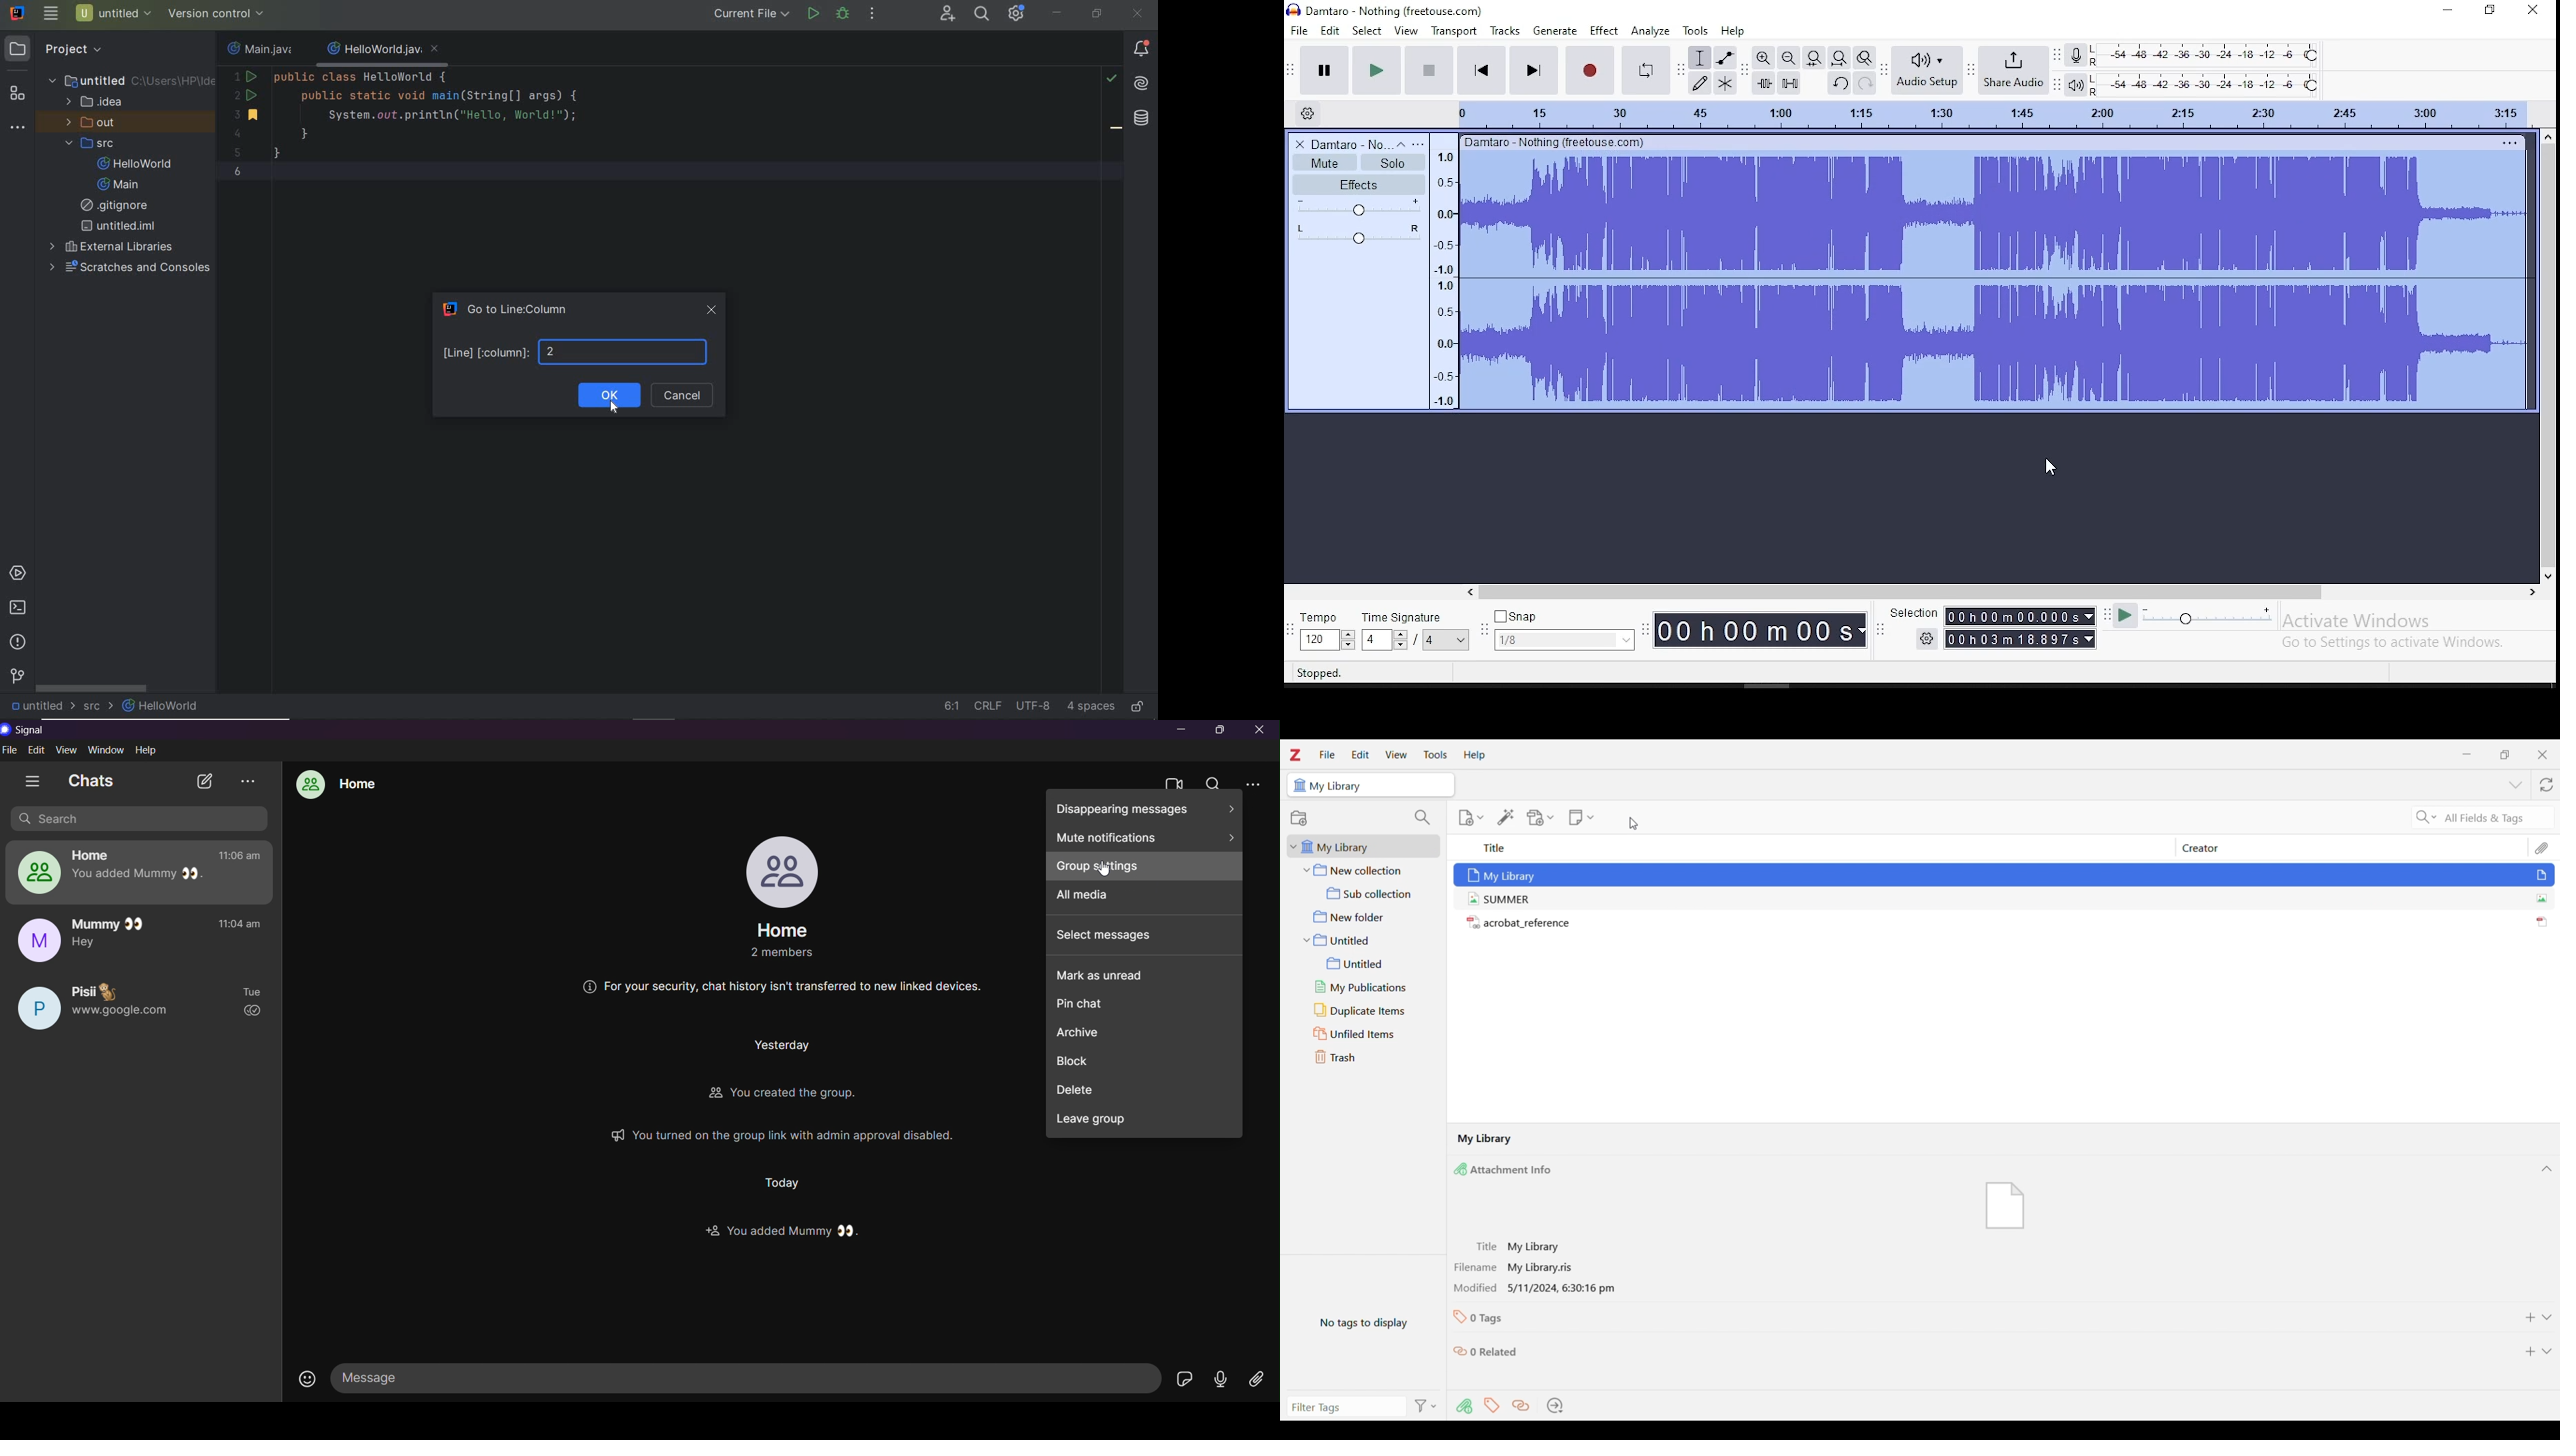 The width and height of the screenshot is (2576, 1456). Describe the element at coordinates (2547, 918) in the screenshot. I see `PDF Icon` at that location.